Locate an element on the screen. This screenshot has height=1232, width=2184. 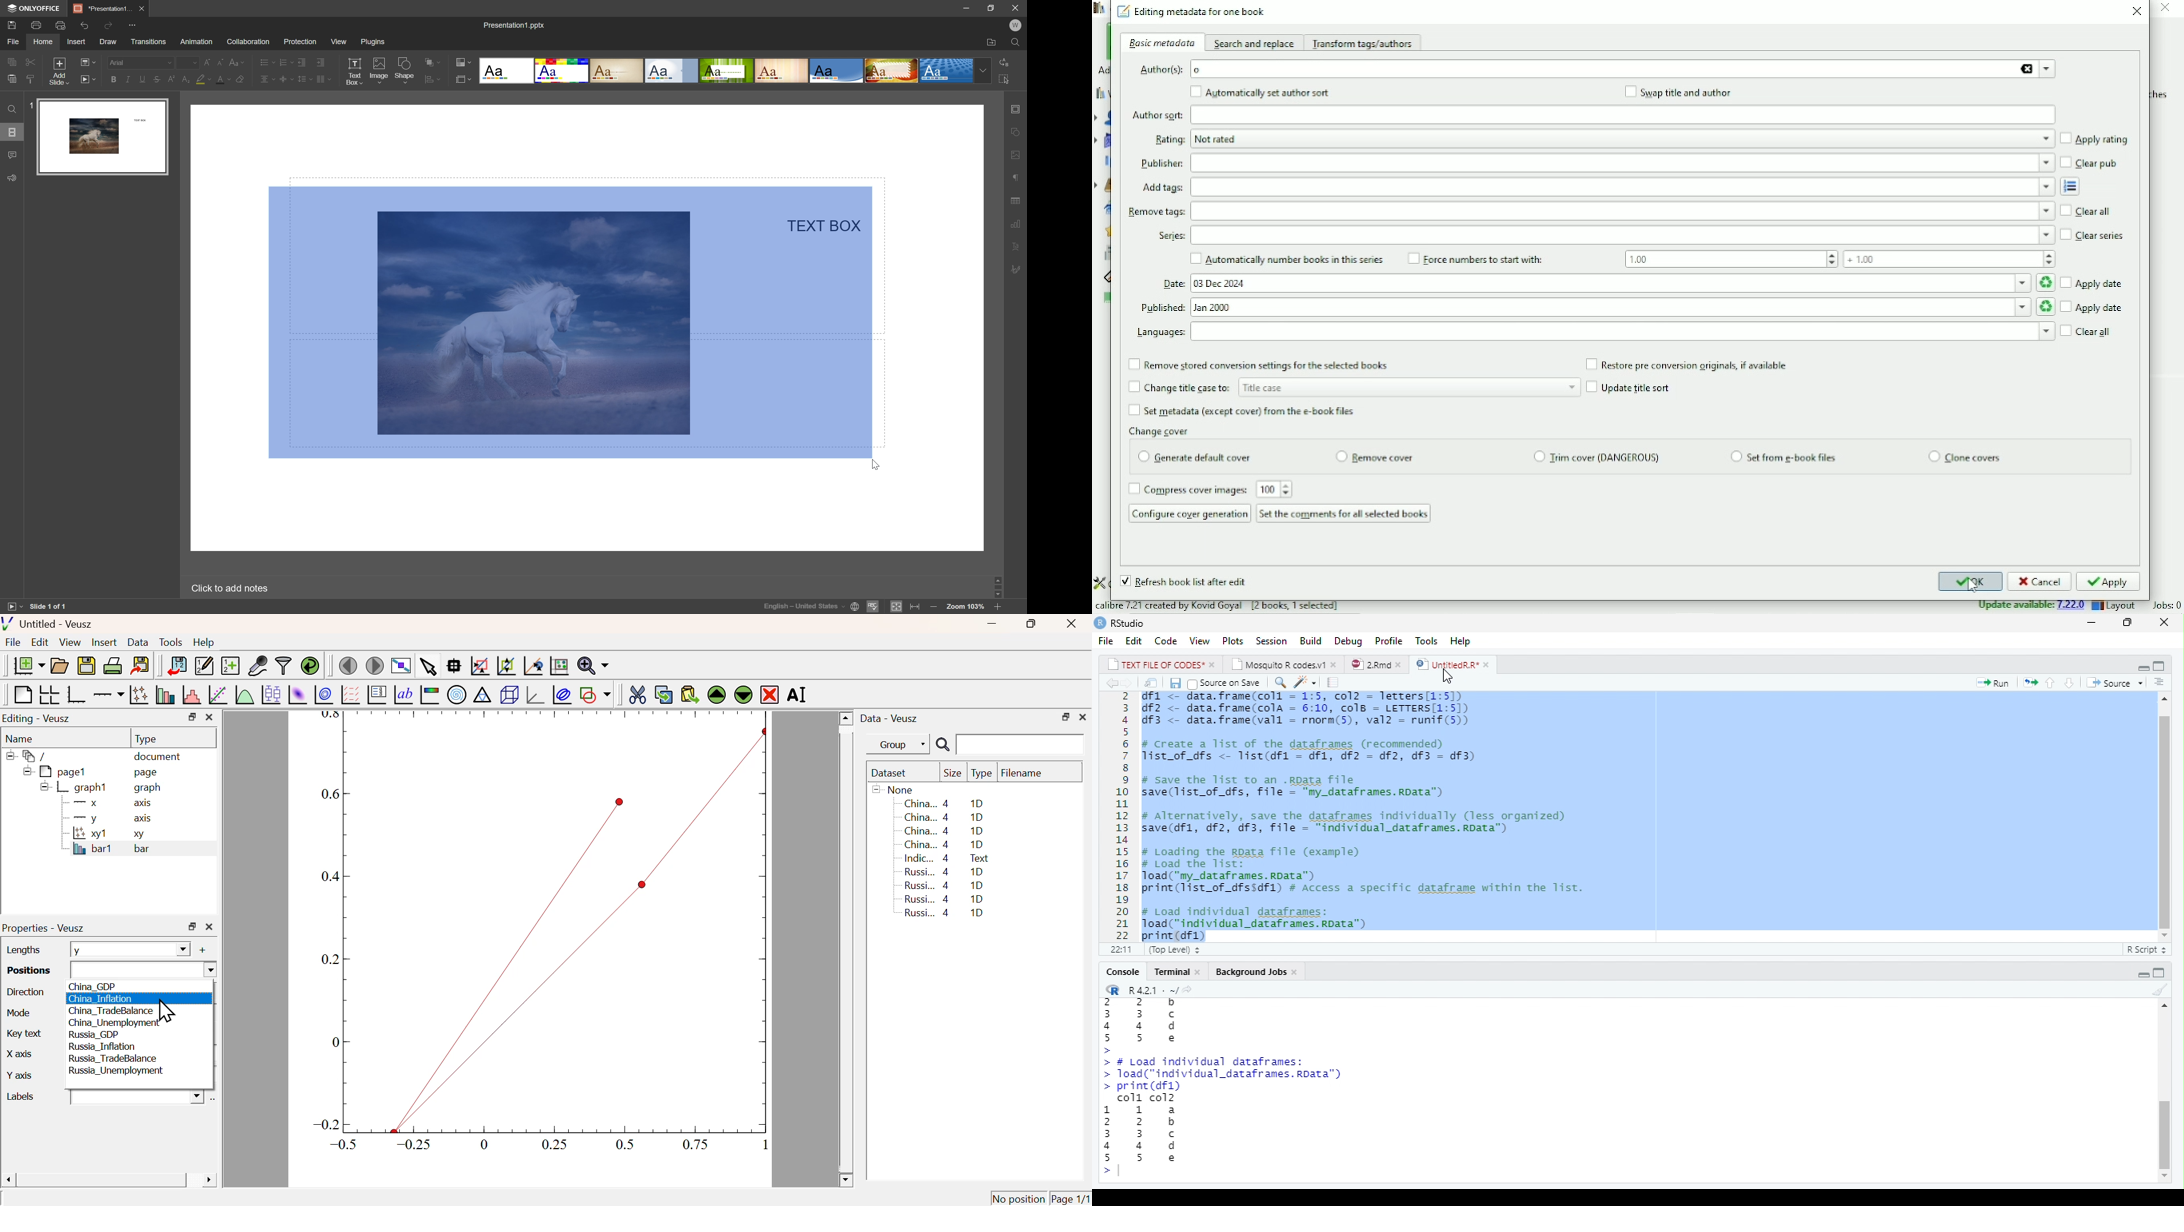
Classic is located at coordinates (618, 71).